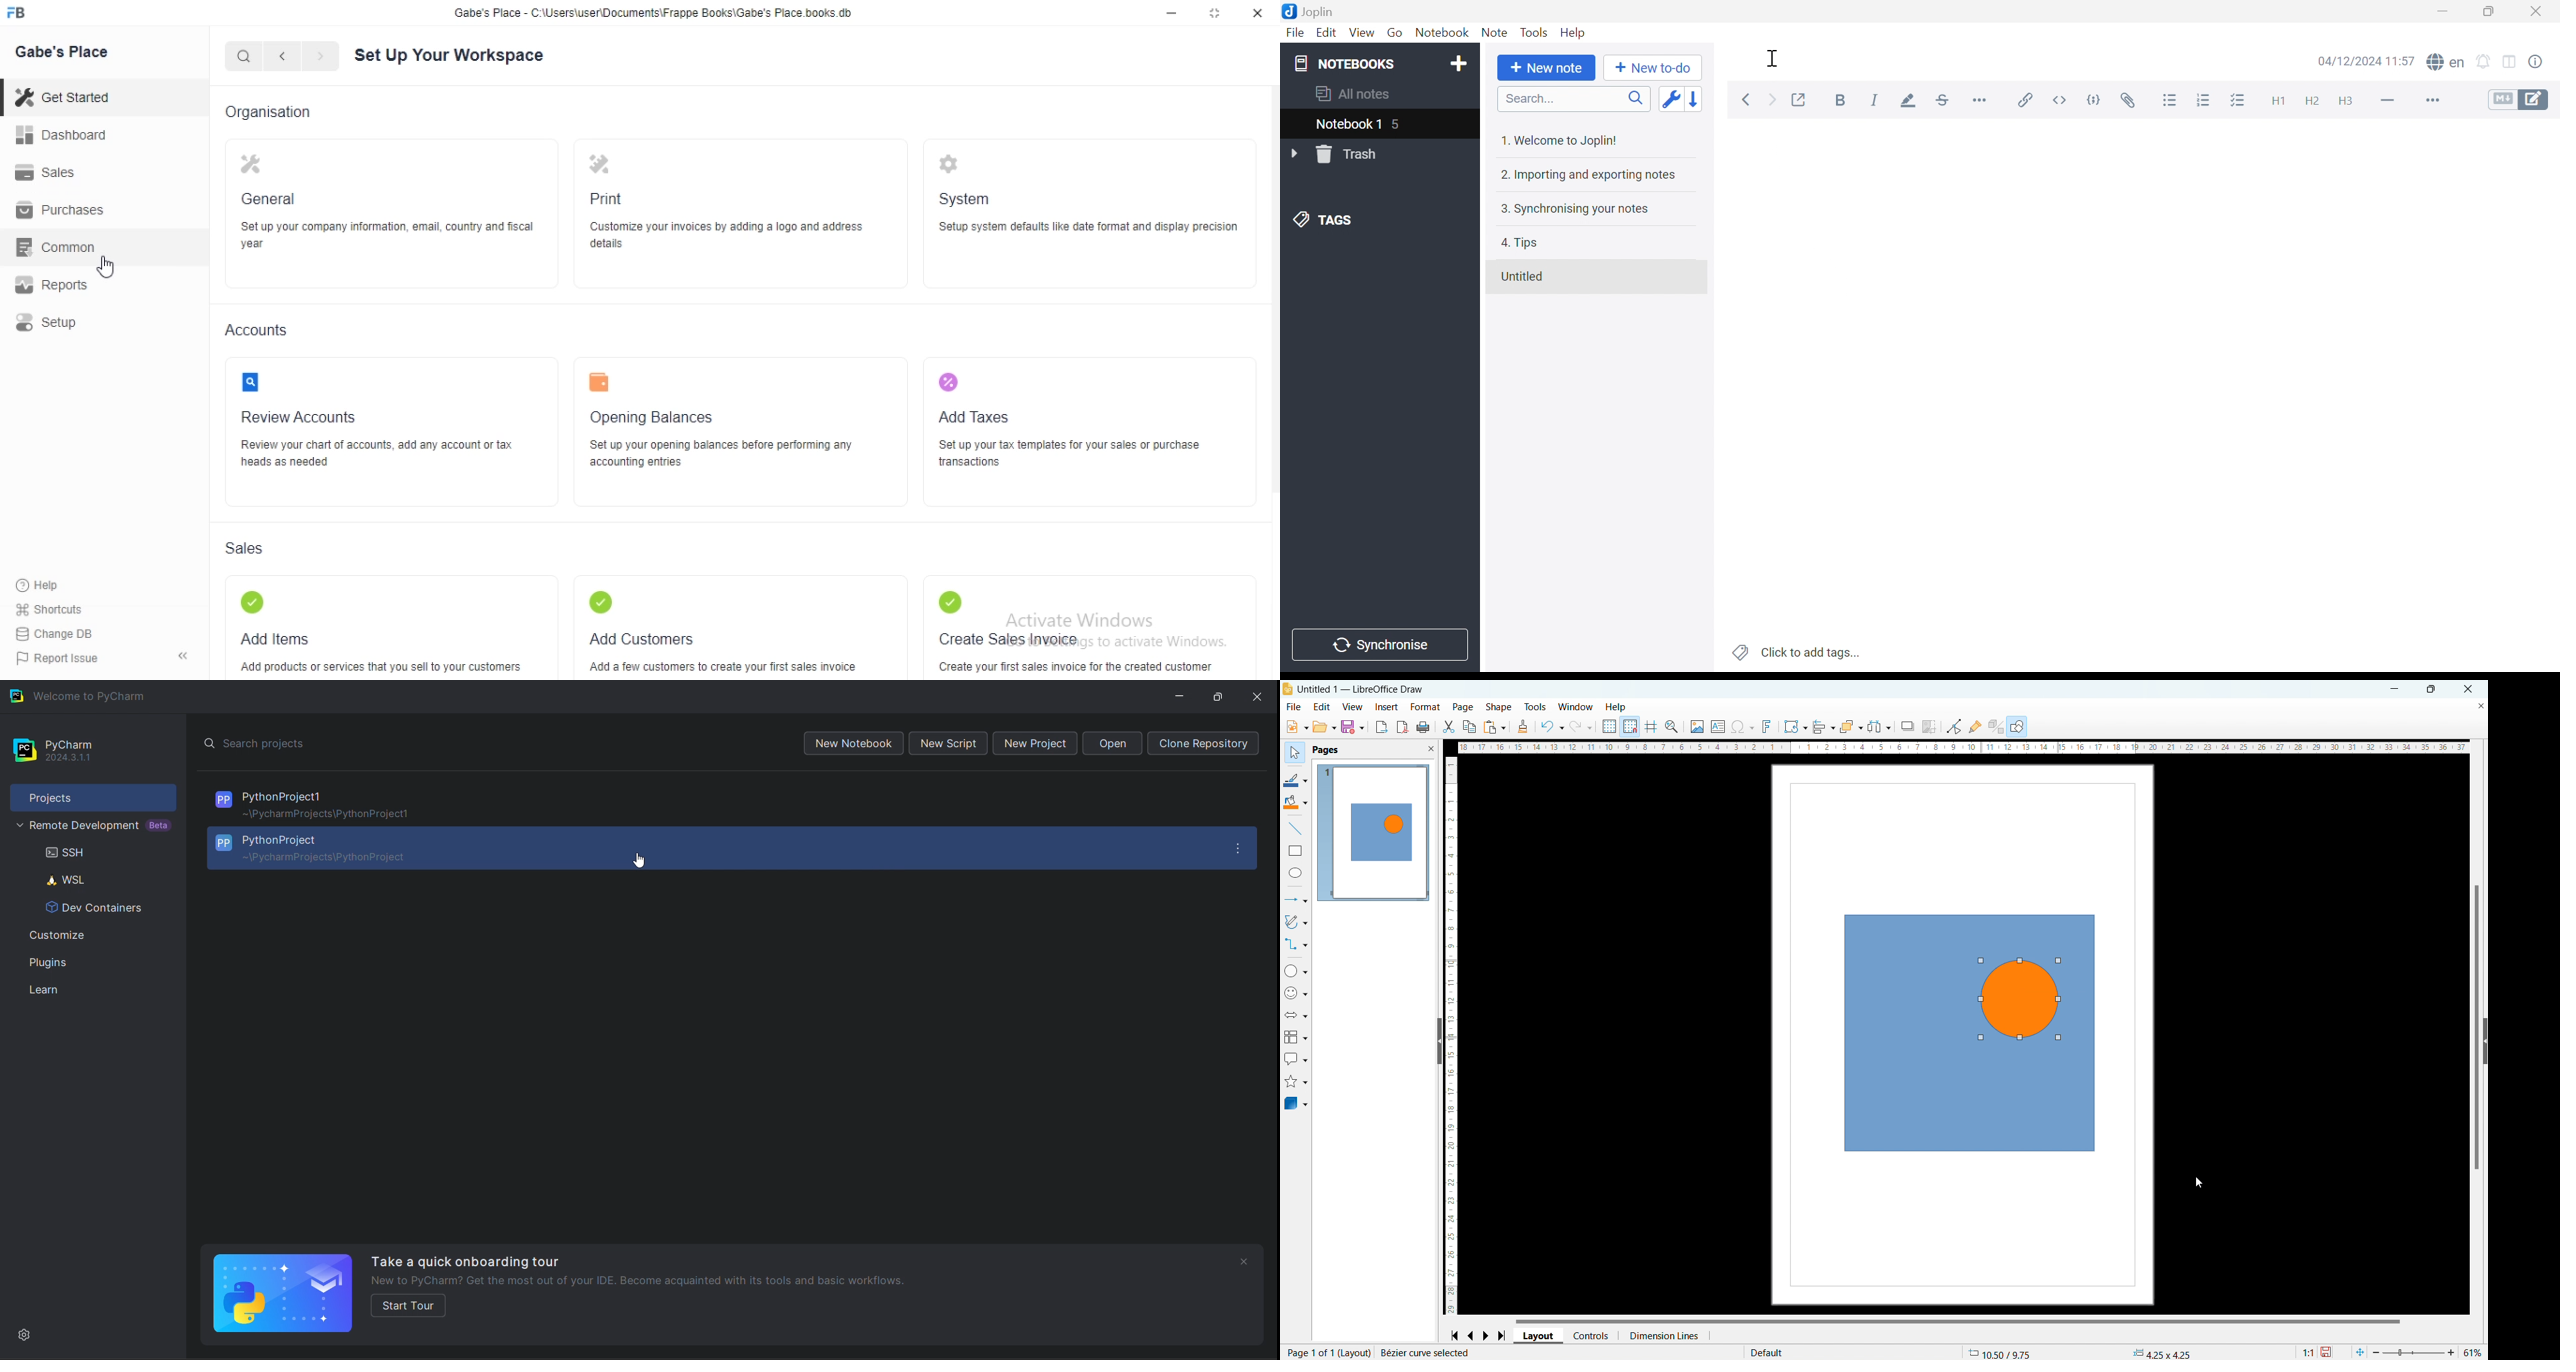  Describe the element at coordinates (66, 134) in the screenshot. I see `Dashboard` at that location.